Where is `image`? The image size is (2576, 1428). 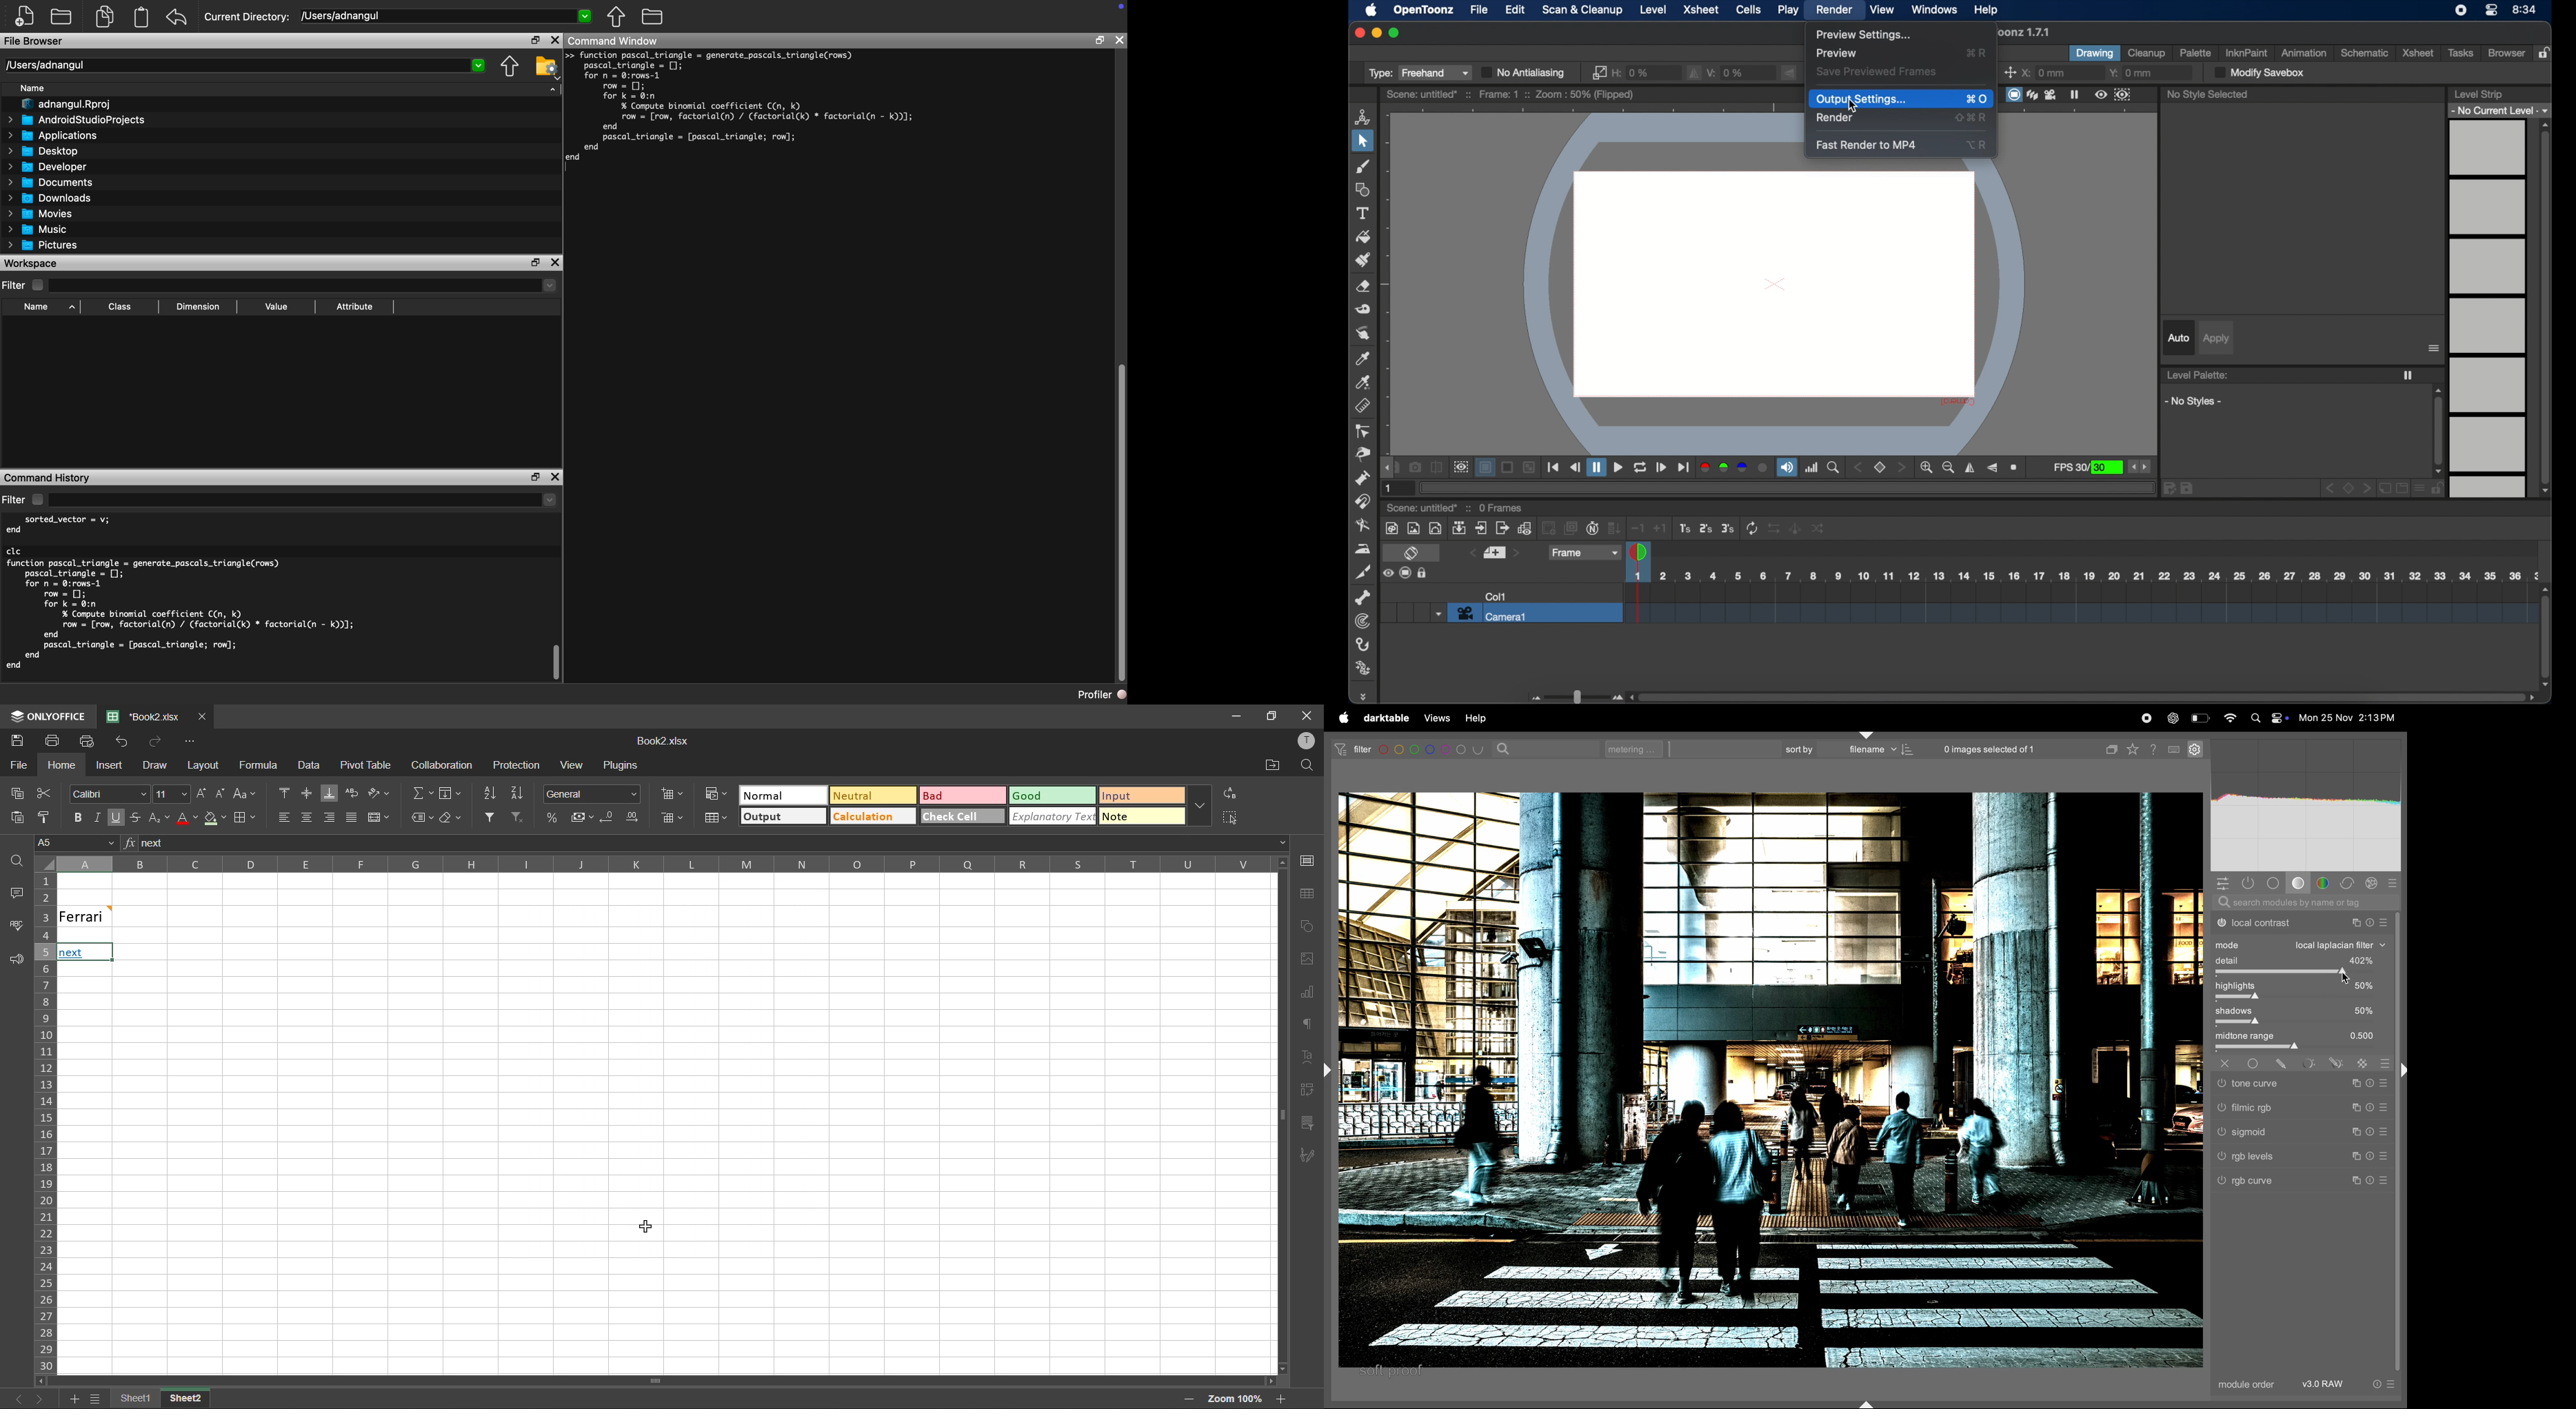
image is located at coordinates (1766, 1081).